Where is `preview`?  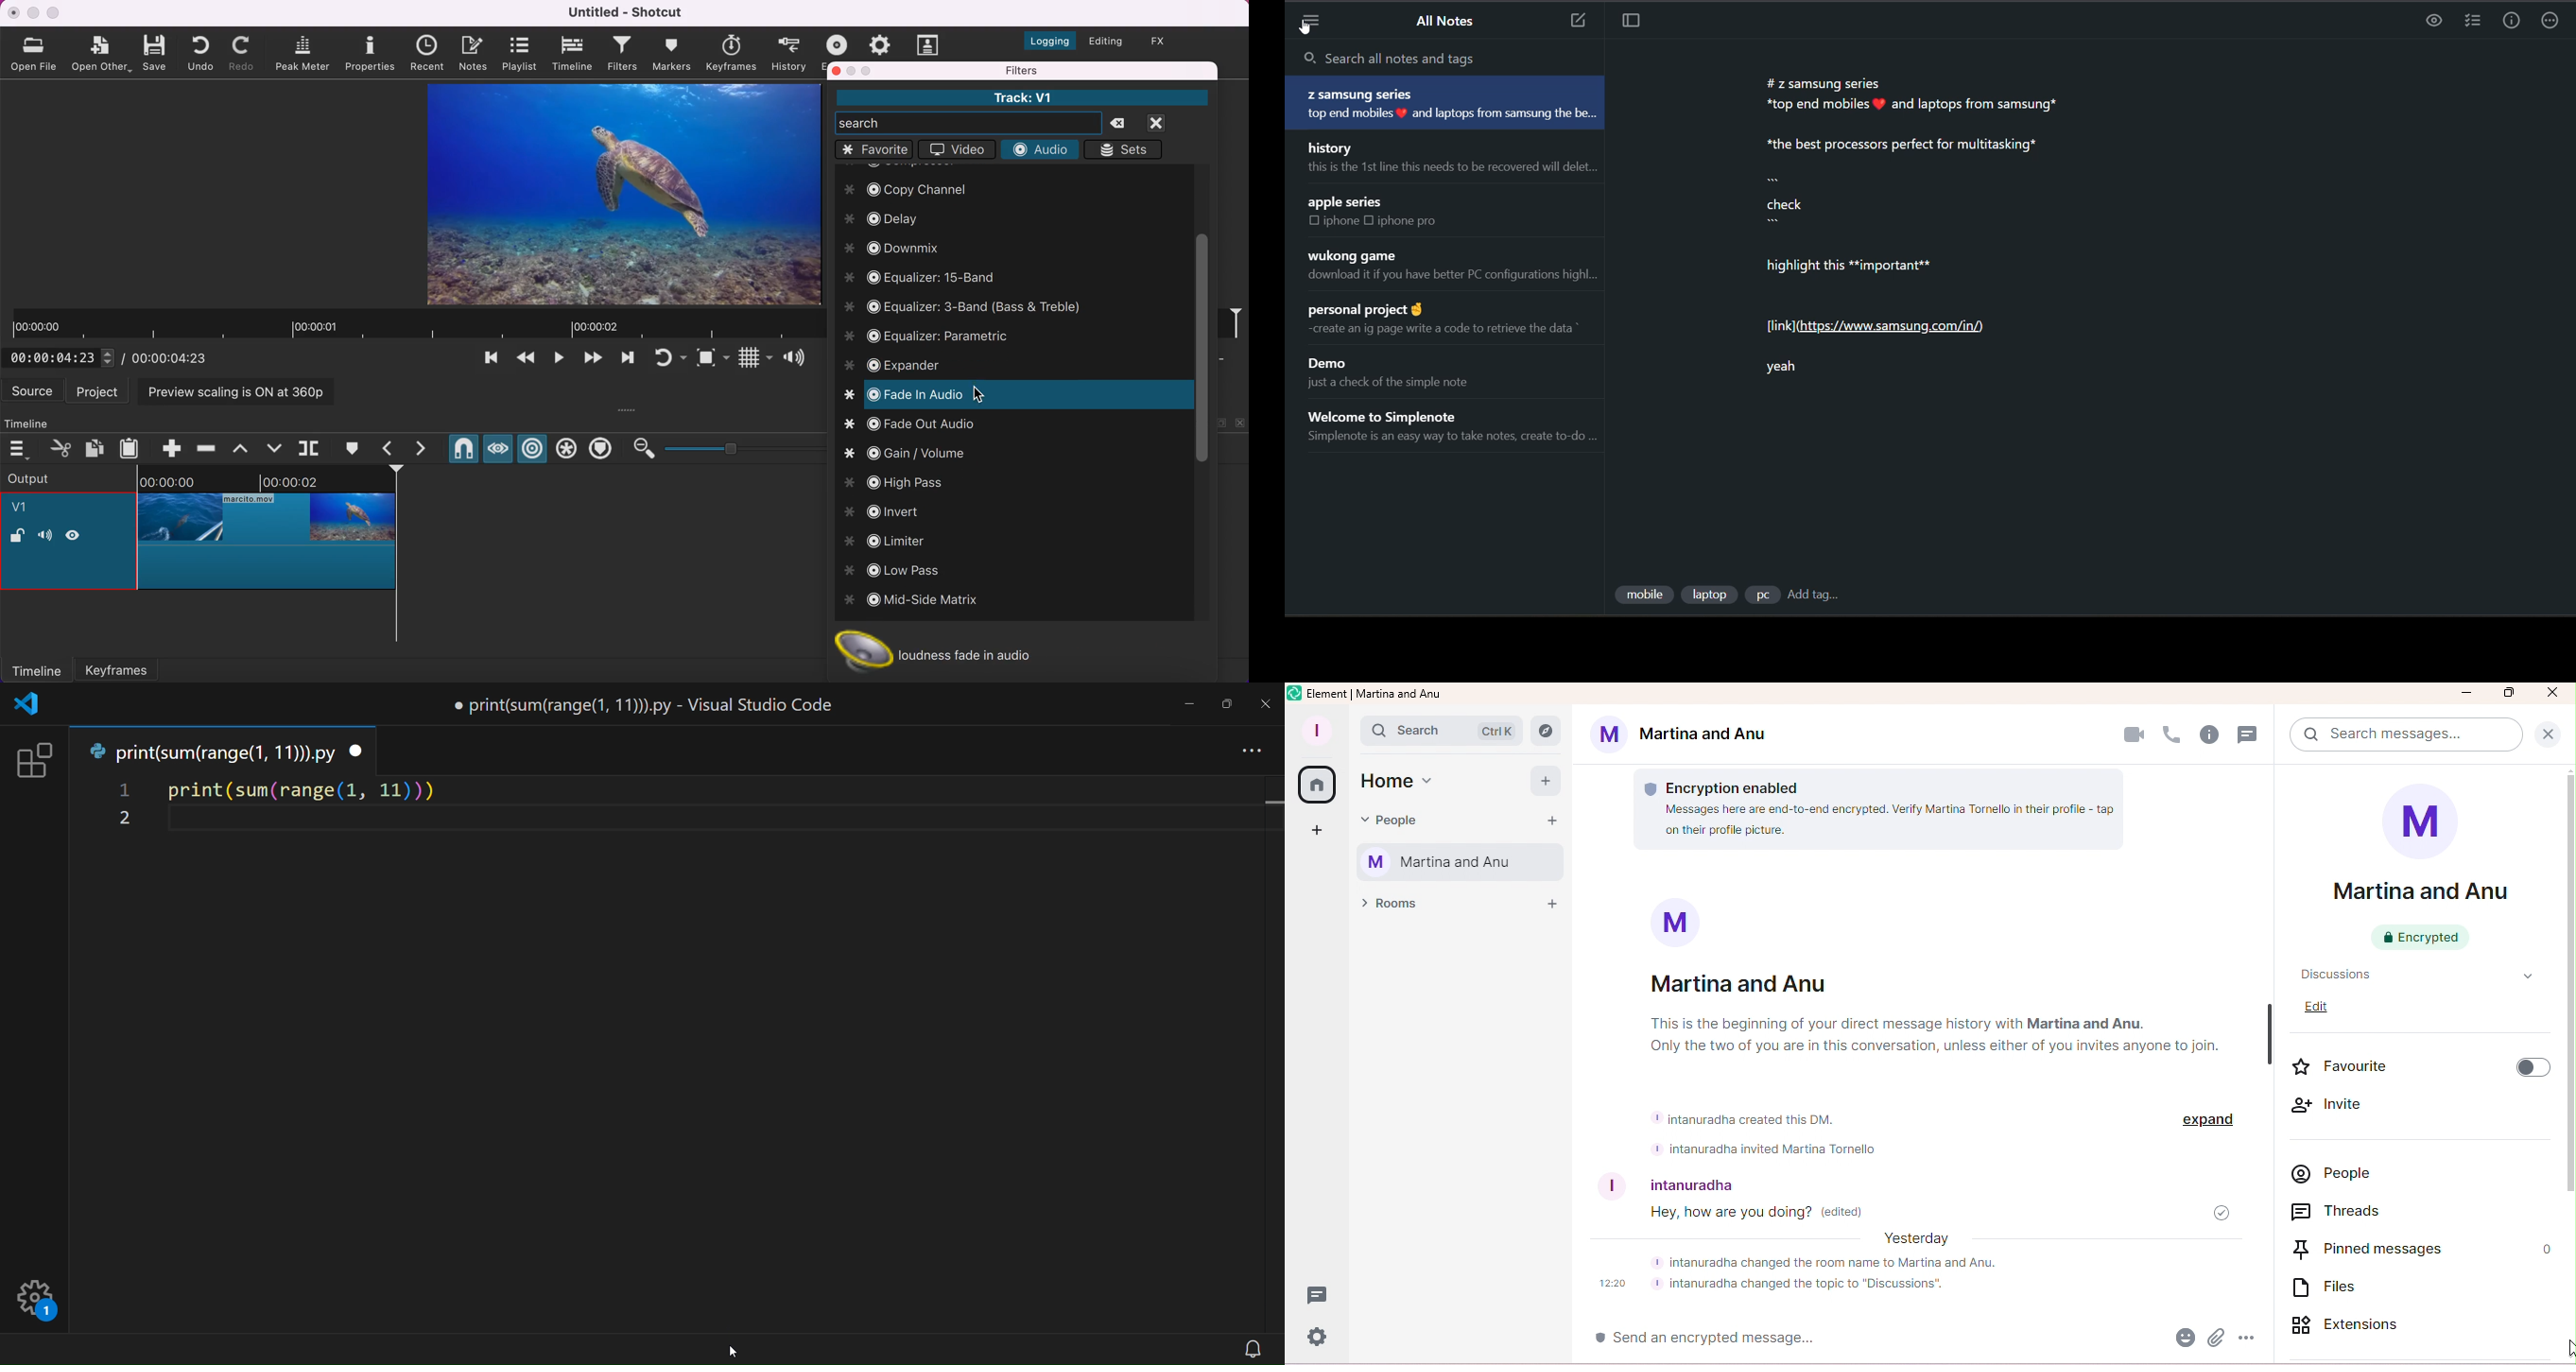 preview is located at coordinates (2433, 22).